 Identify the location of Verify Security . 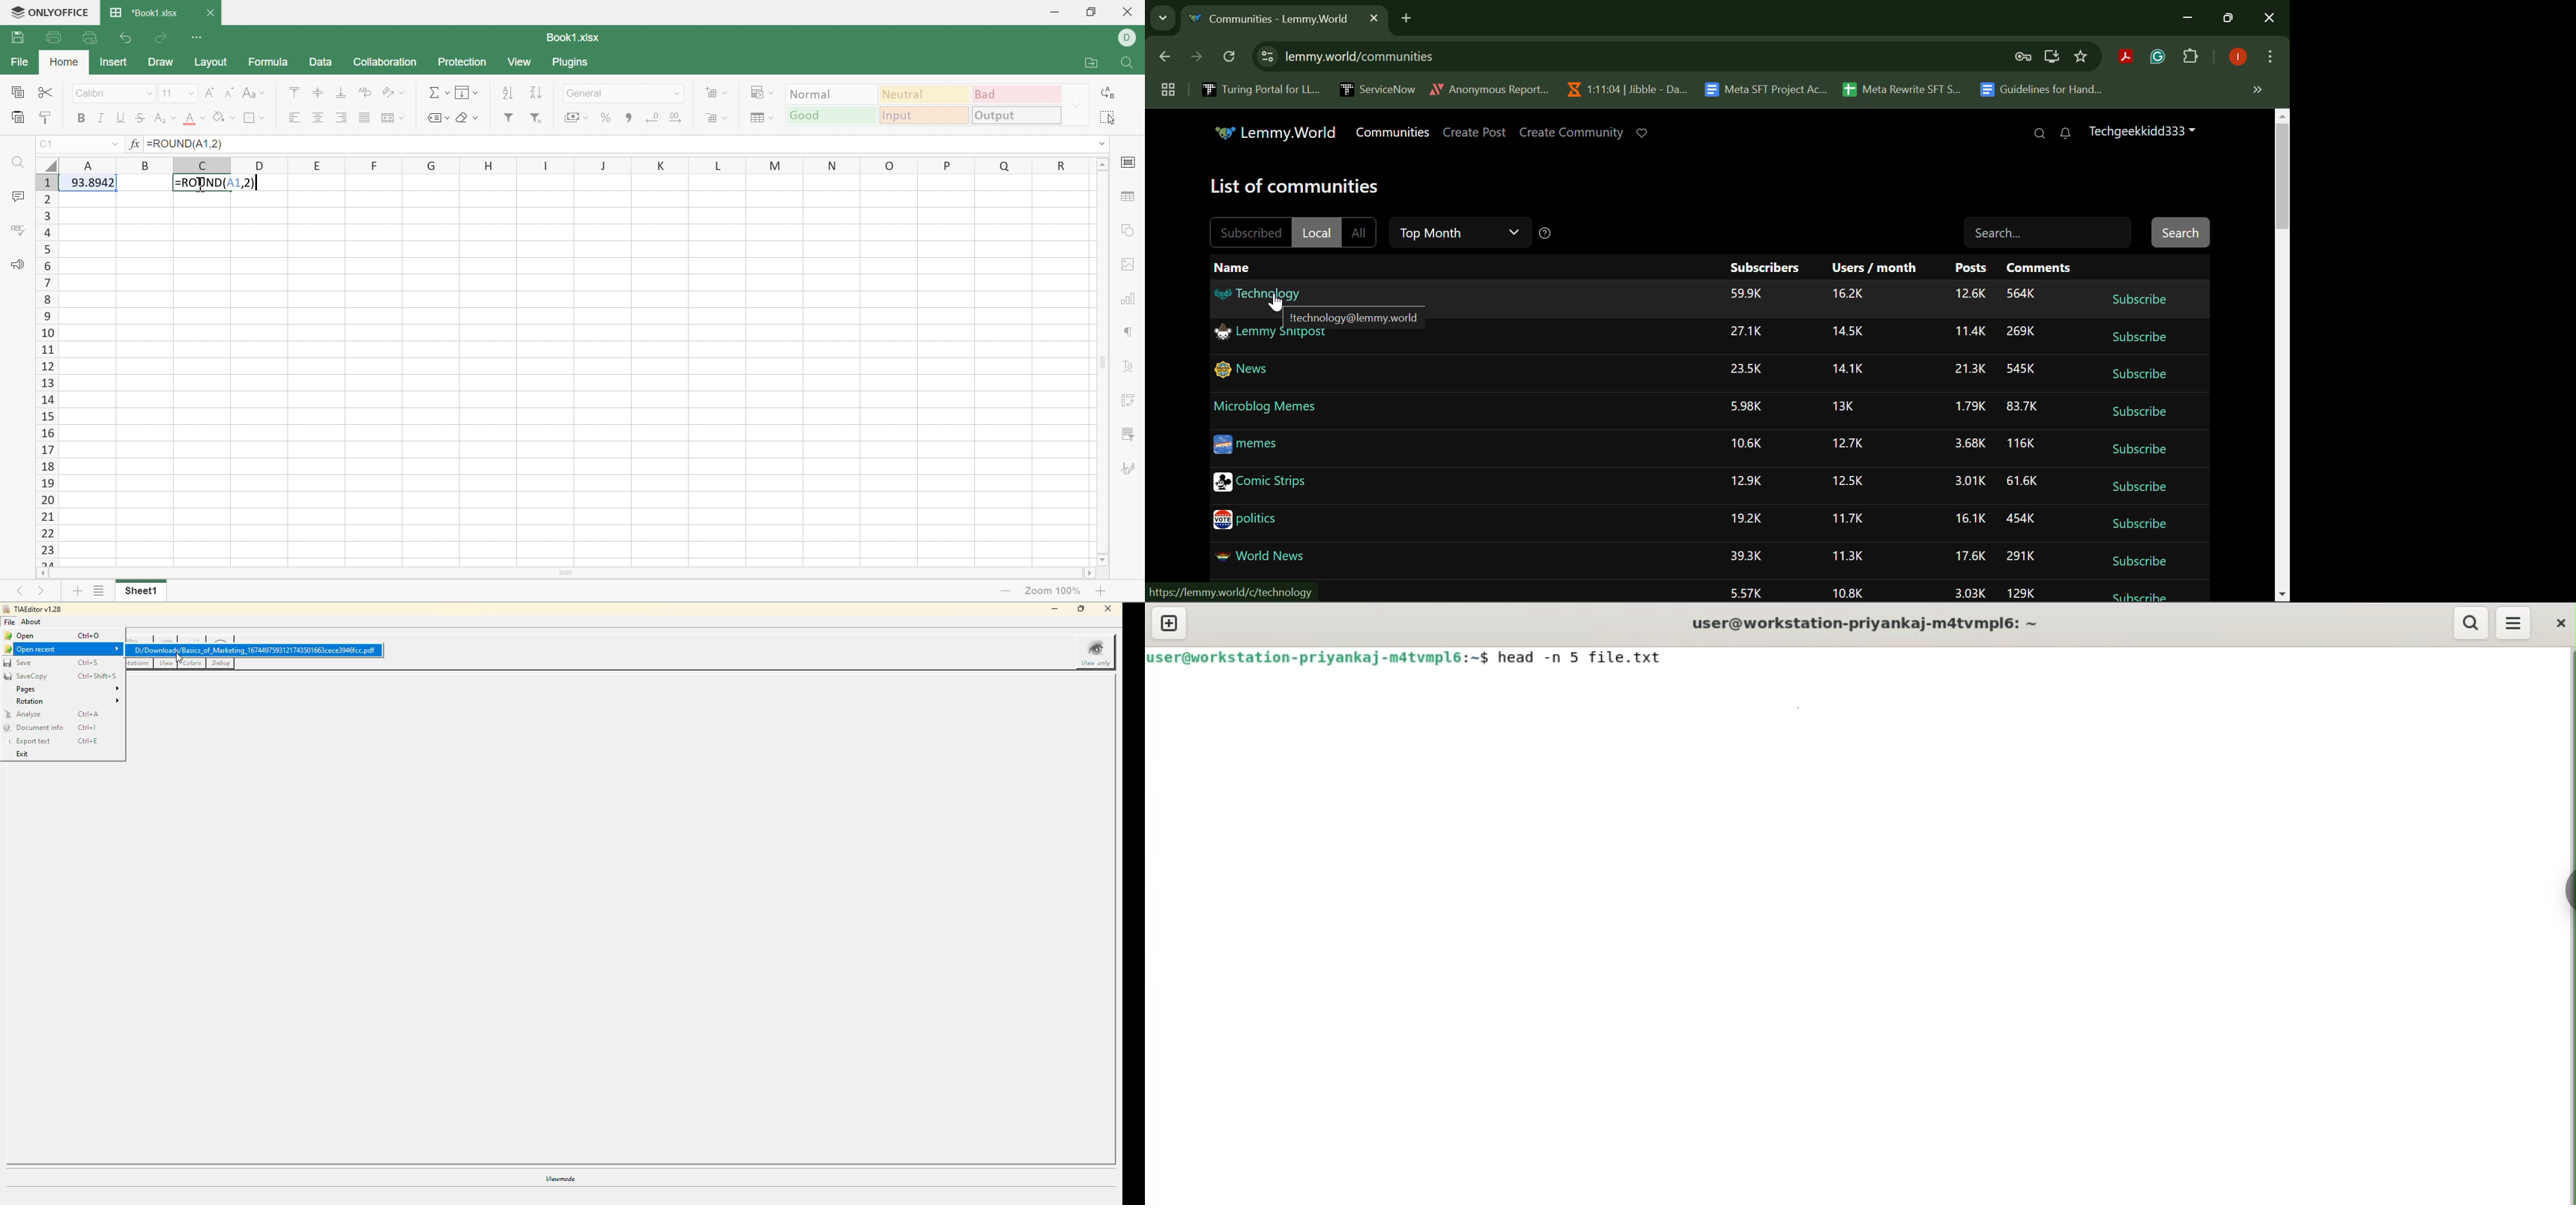
(2025, 57).